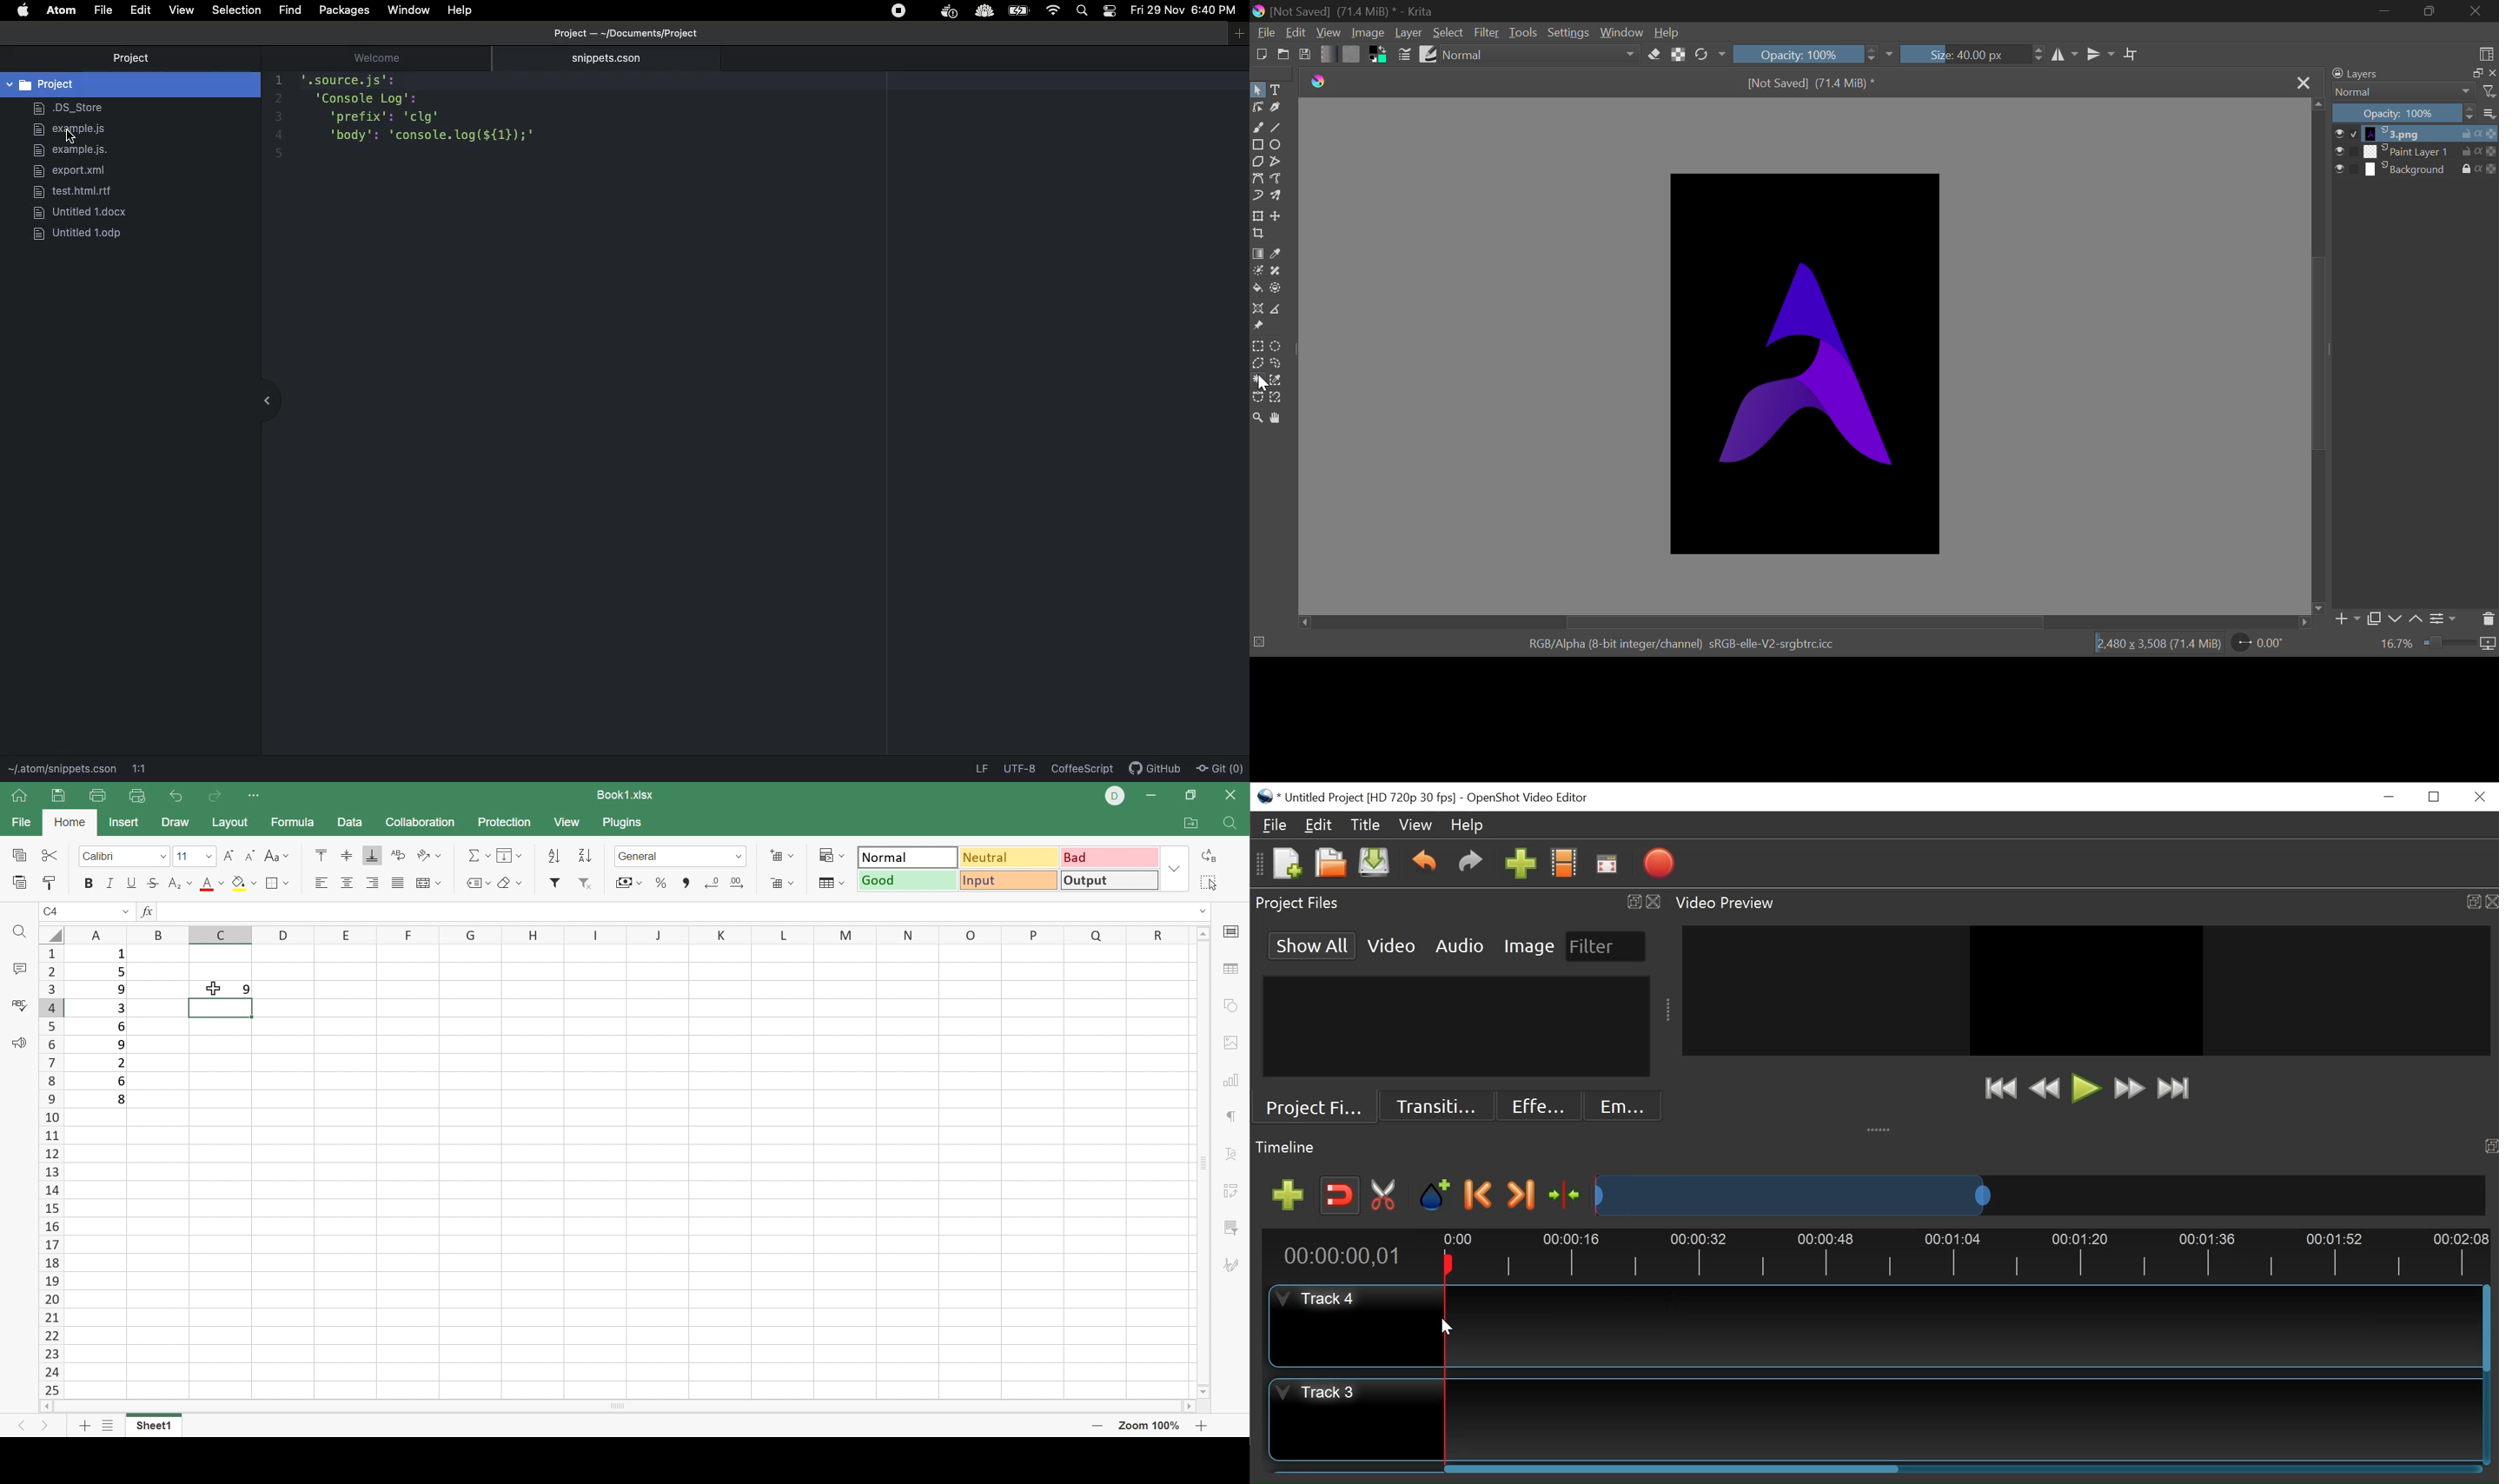  I want to click on Zoom, so click(1257, 415).